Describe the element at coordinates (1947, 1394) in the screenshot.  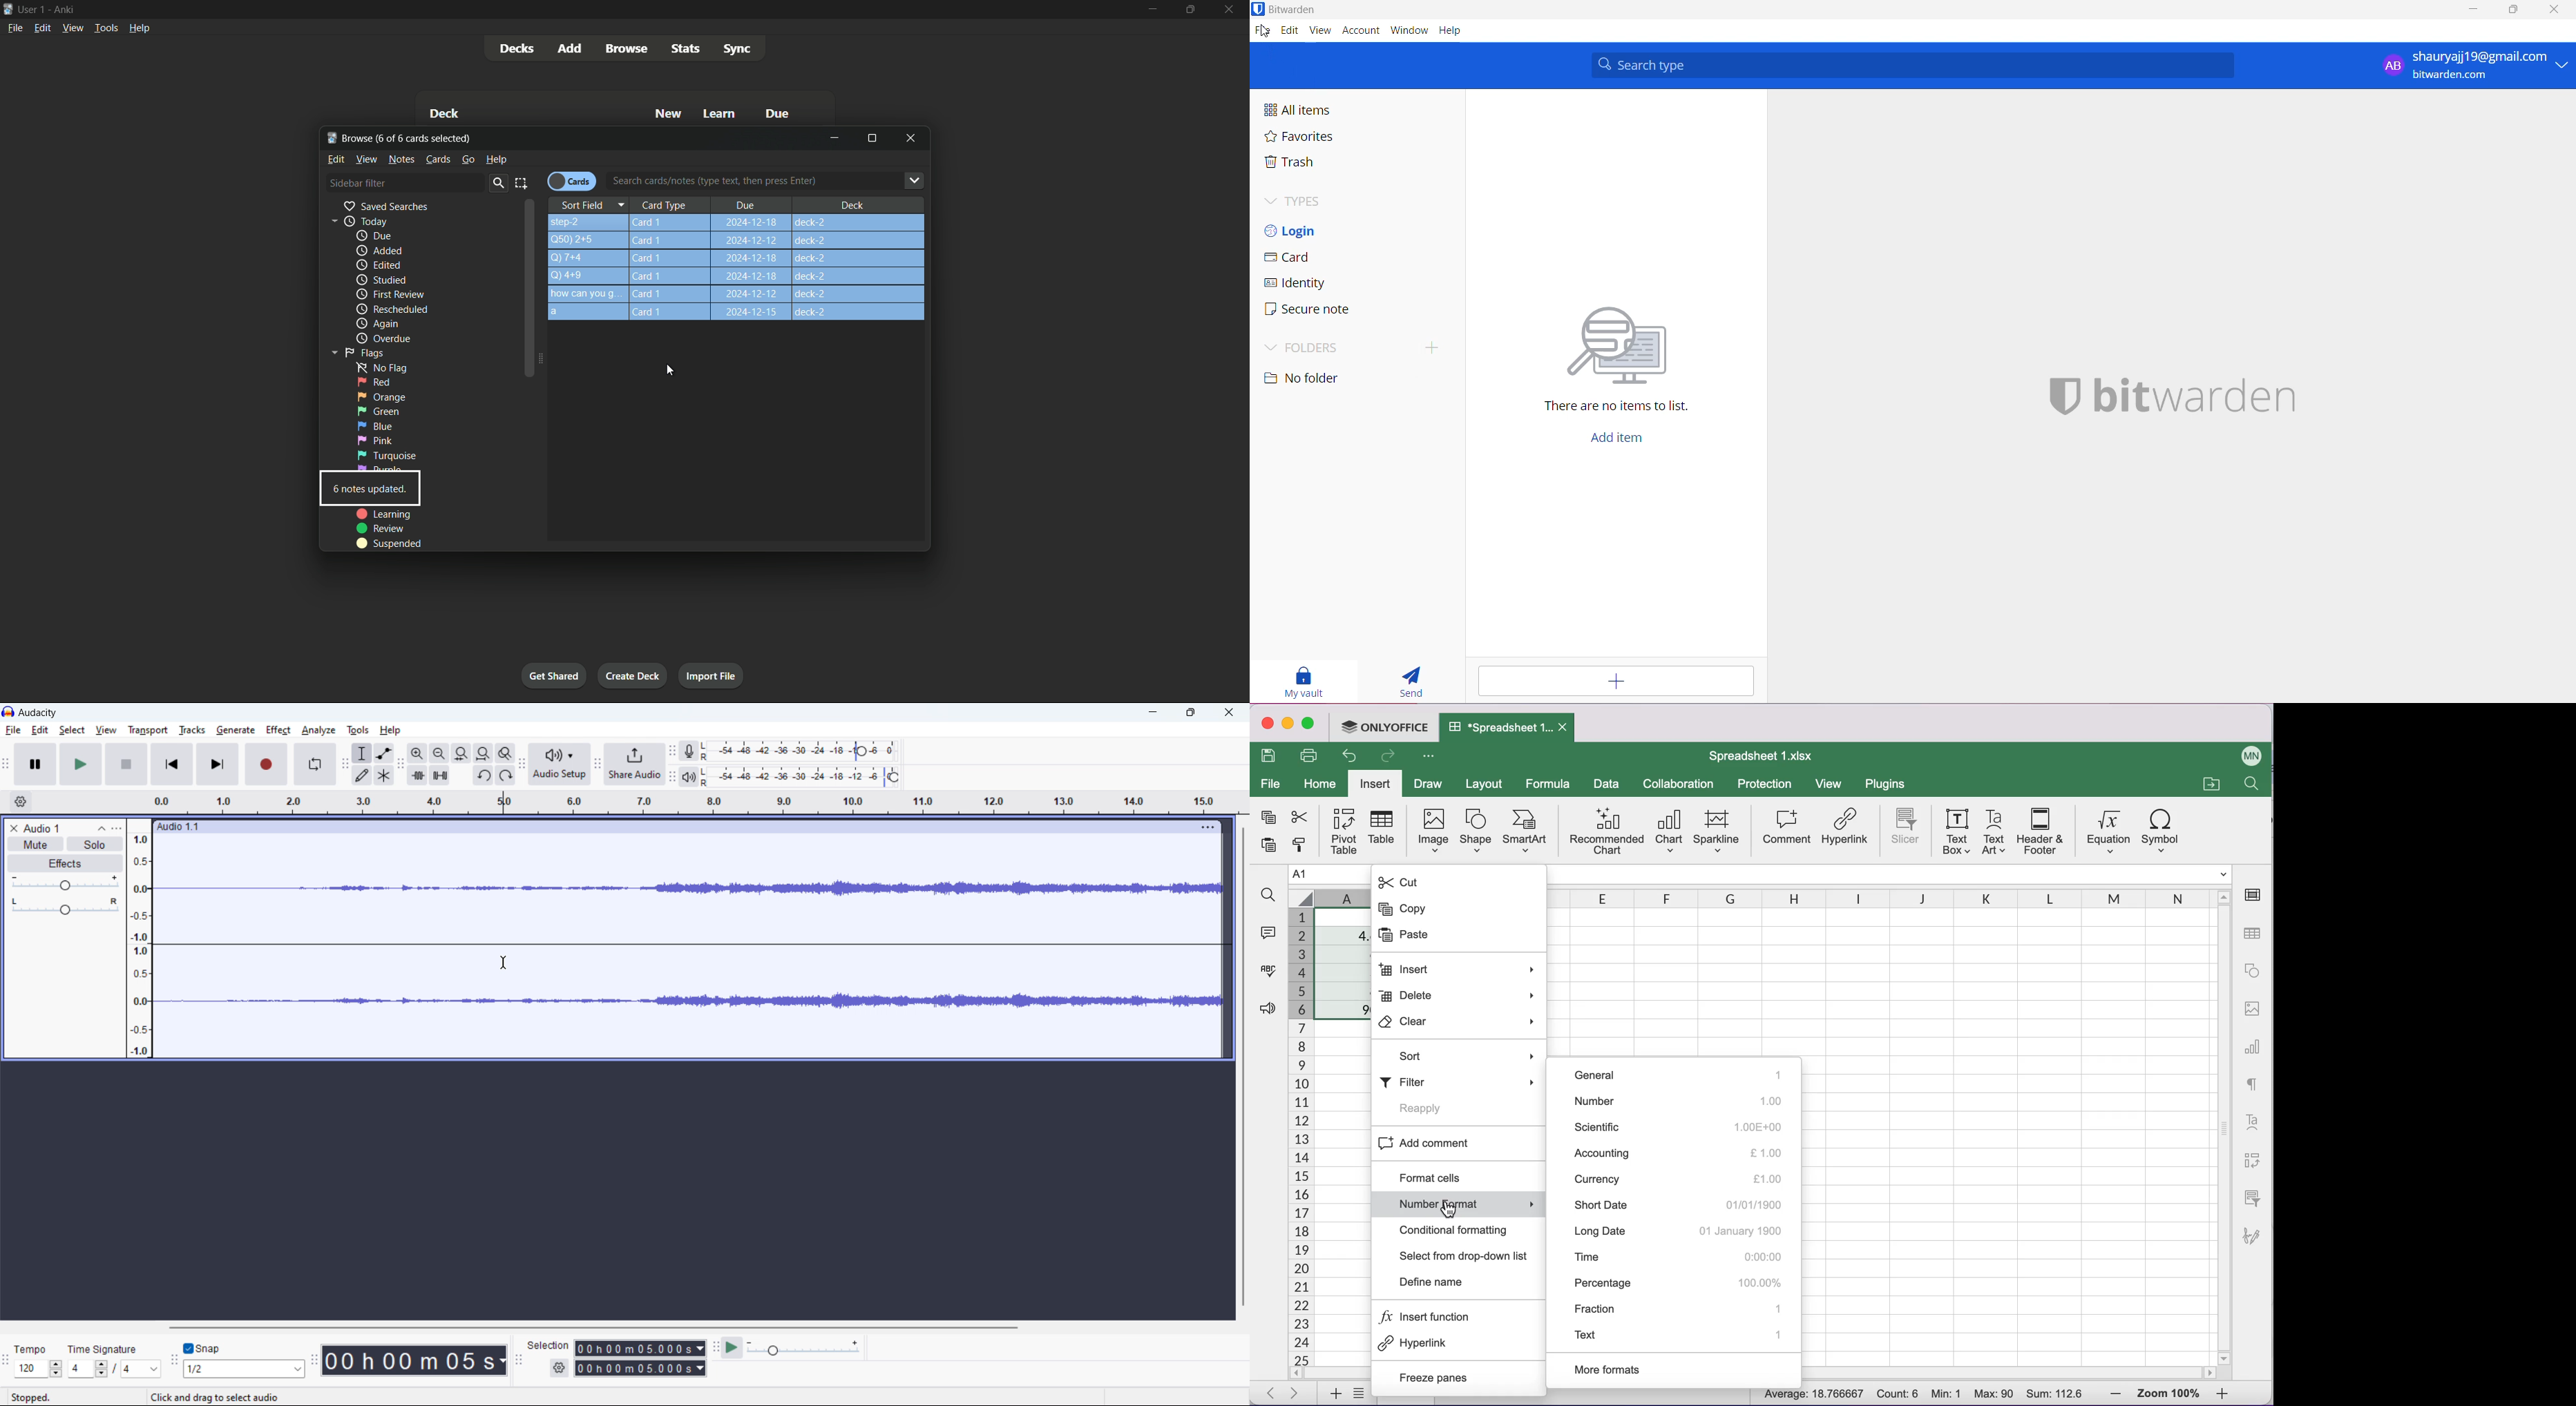
I see `Min: 1` at that location.